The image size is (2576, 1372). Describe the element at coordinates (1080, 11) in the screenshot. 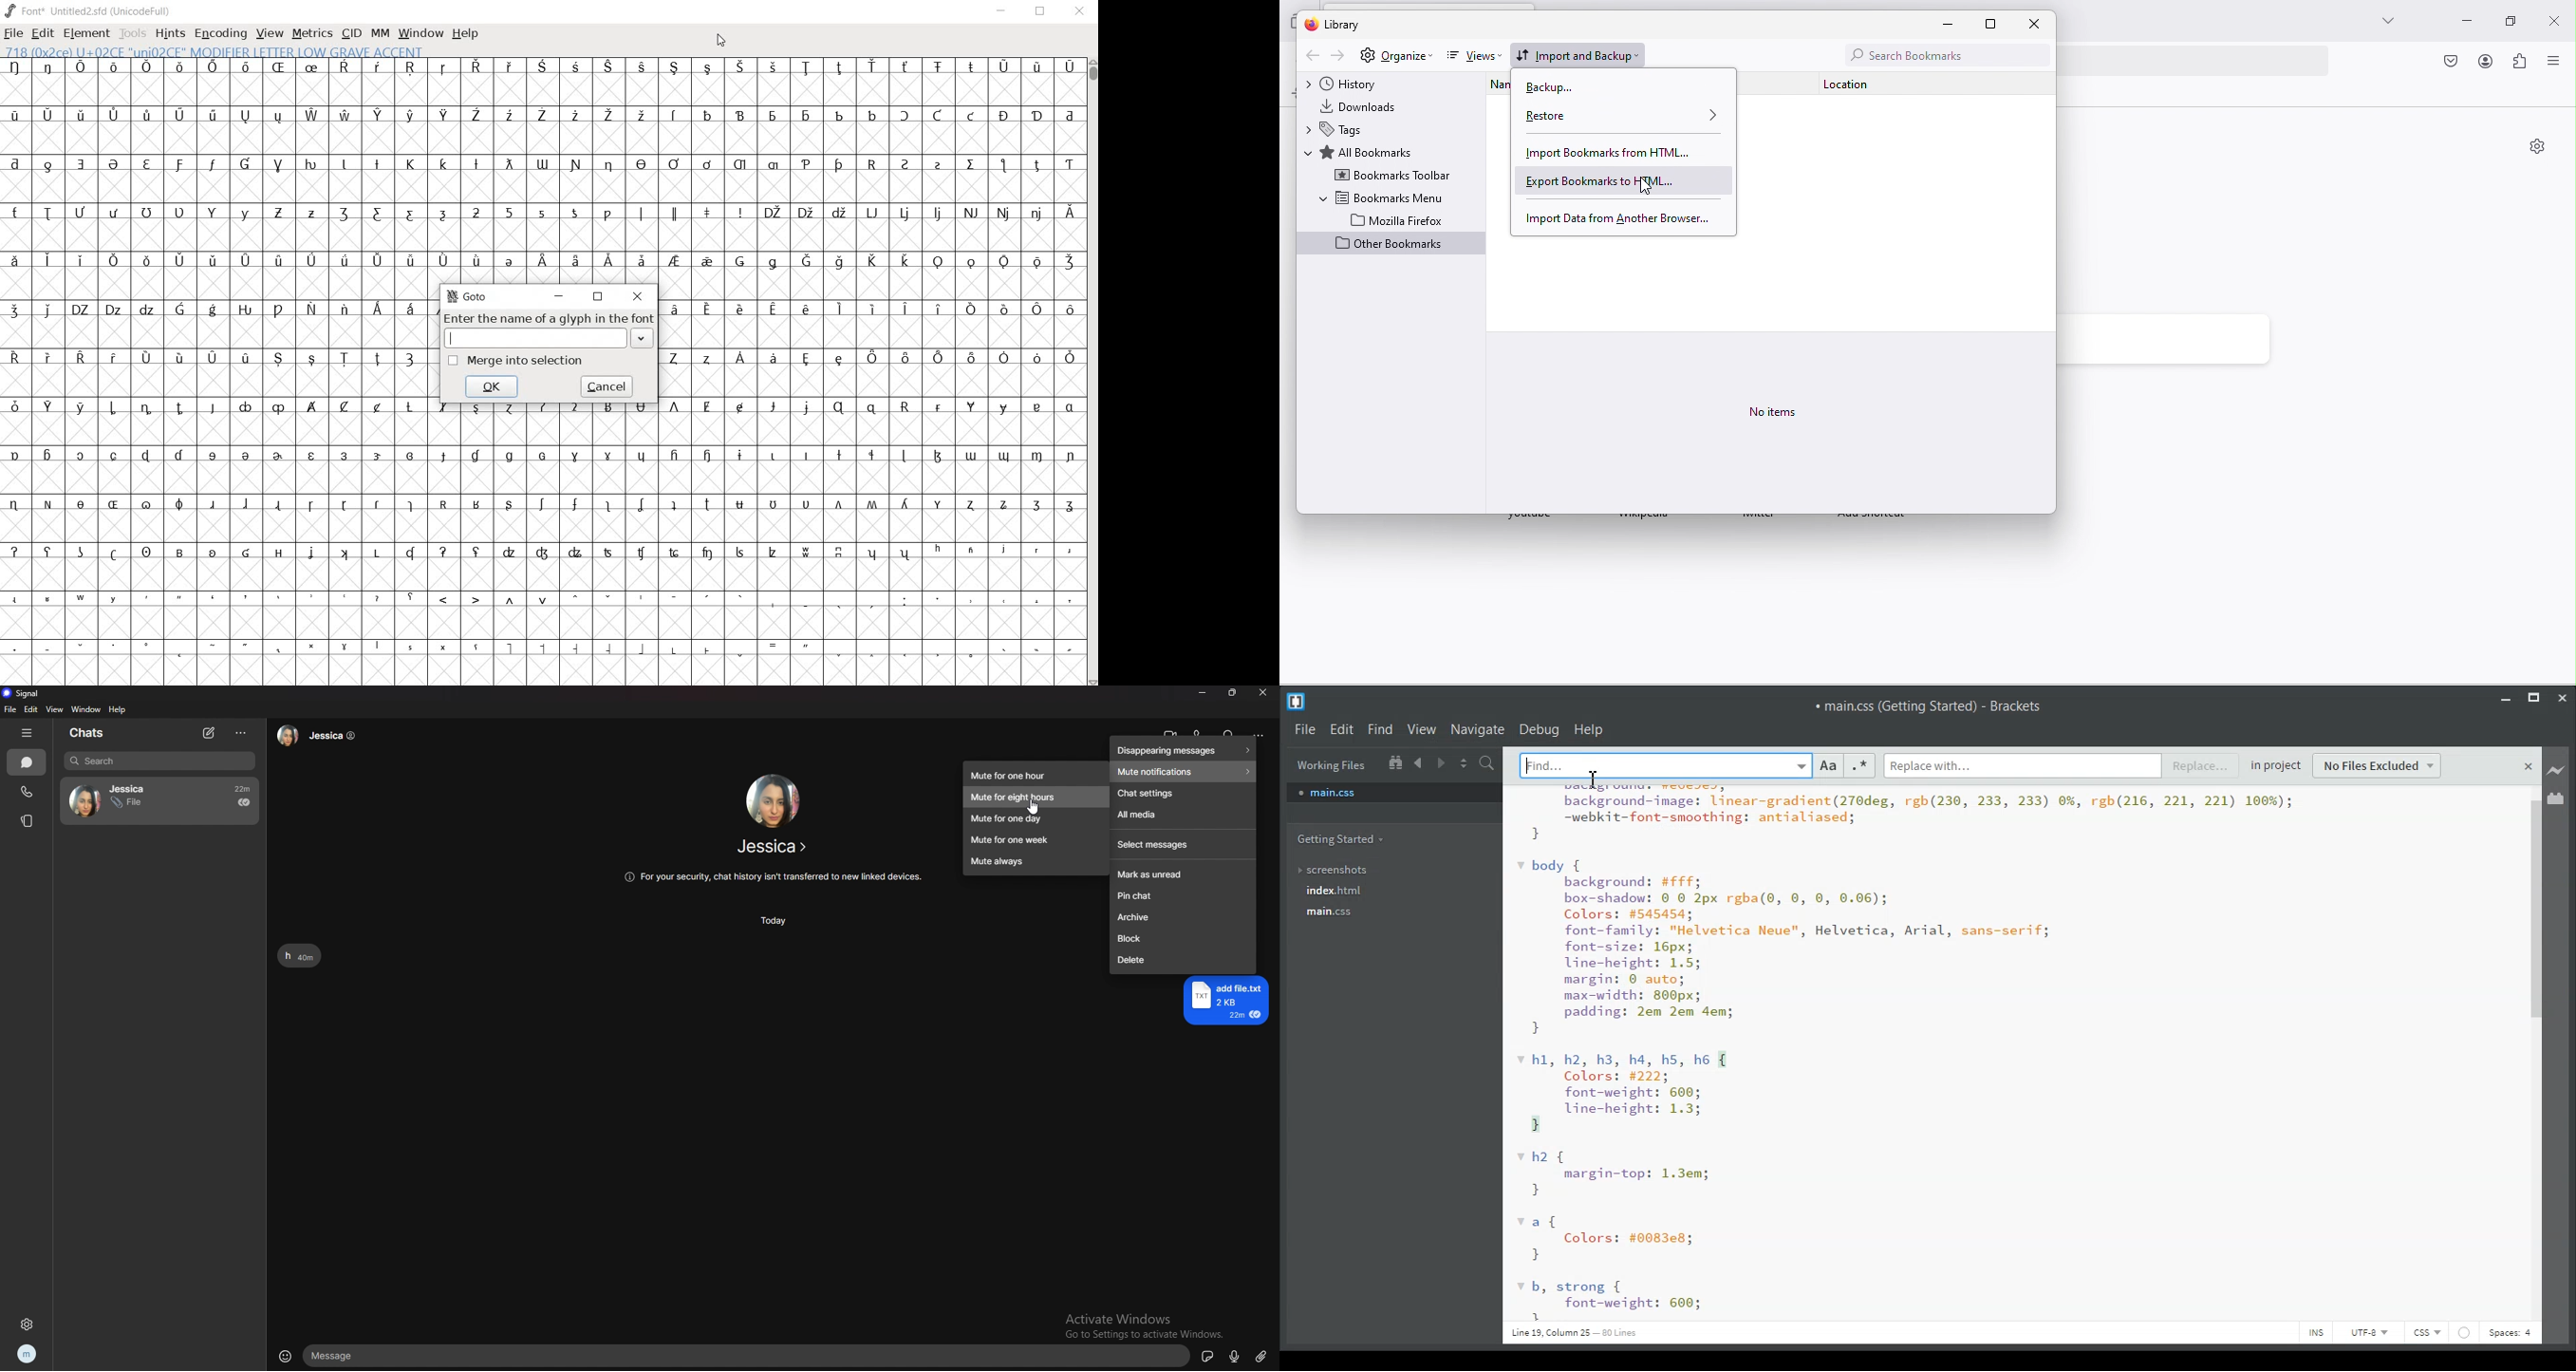

I see `close` at that location.